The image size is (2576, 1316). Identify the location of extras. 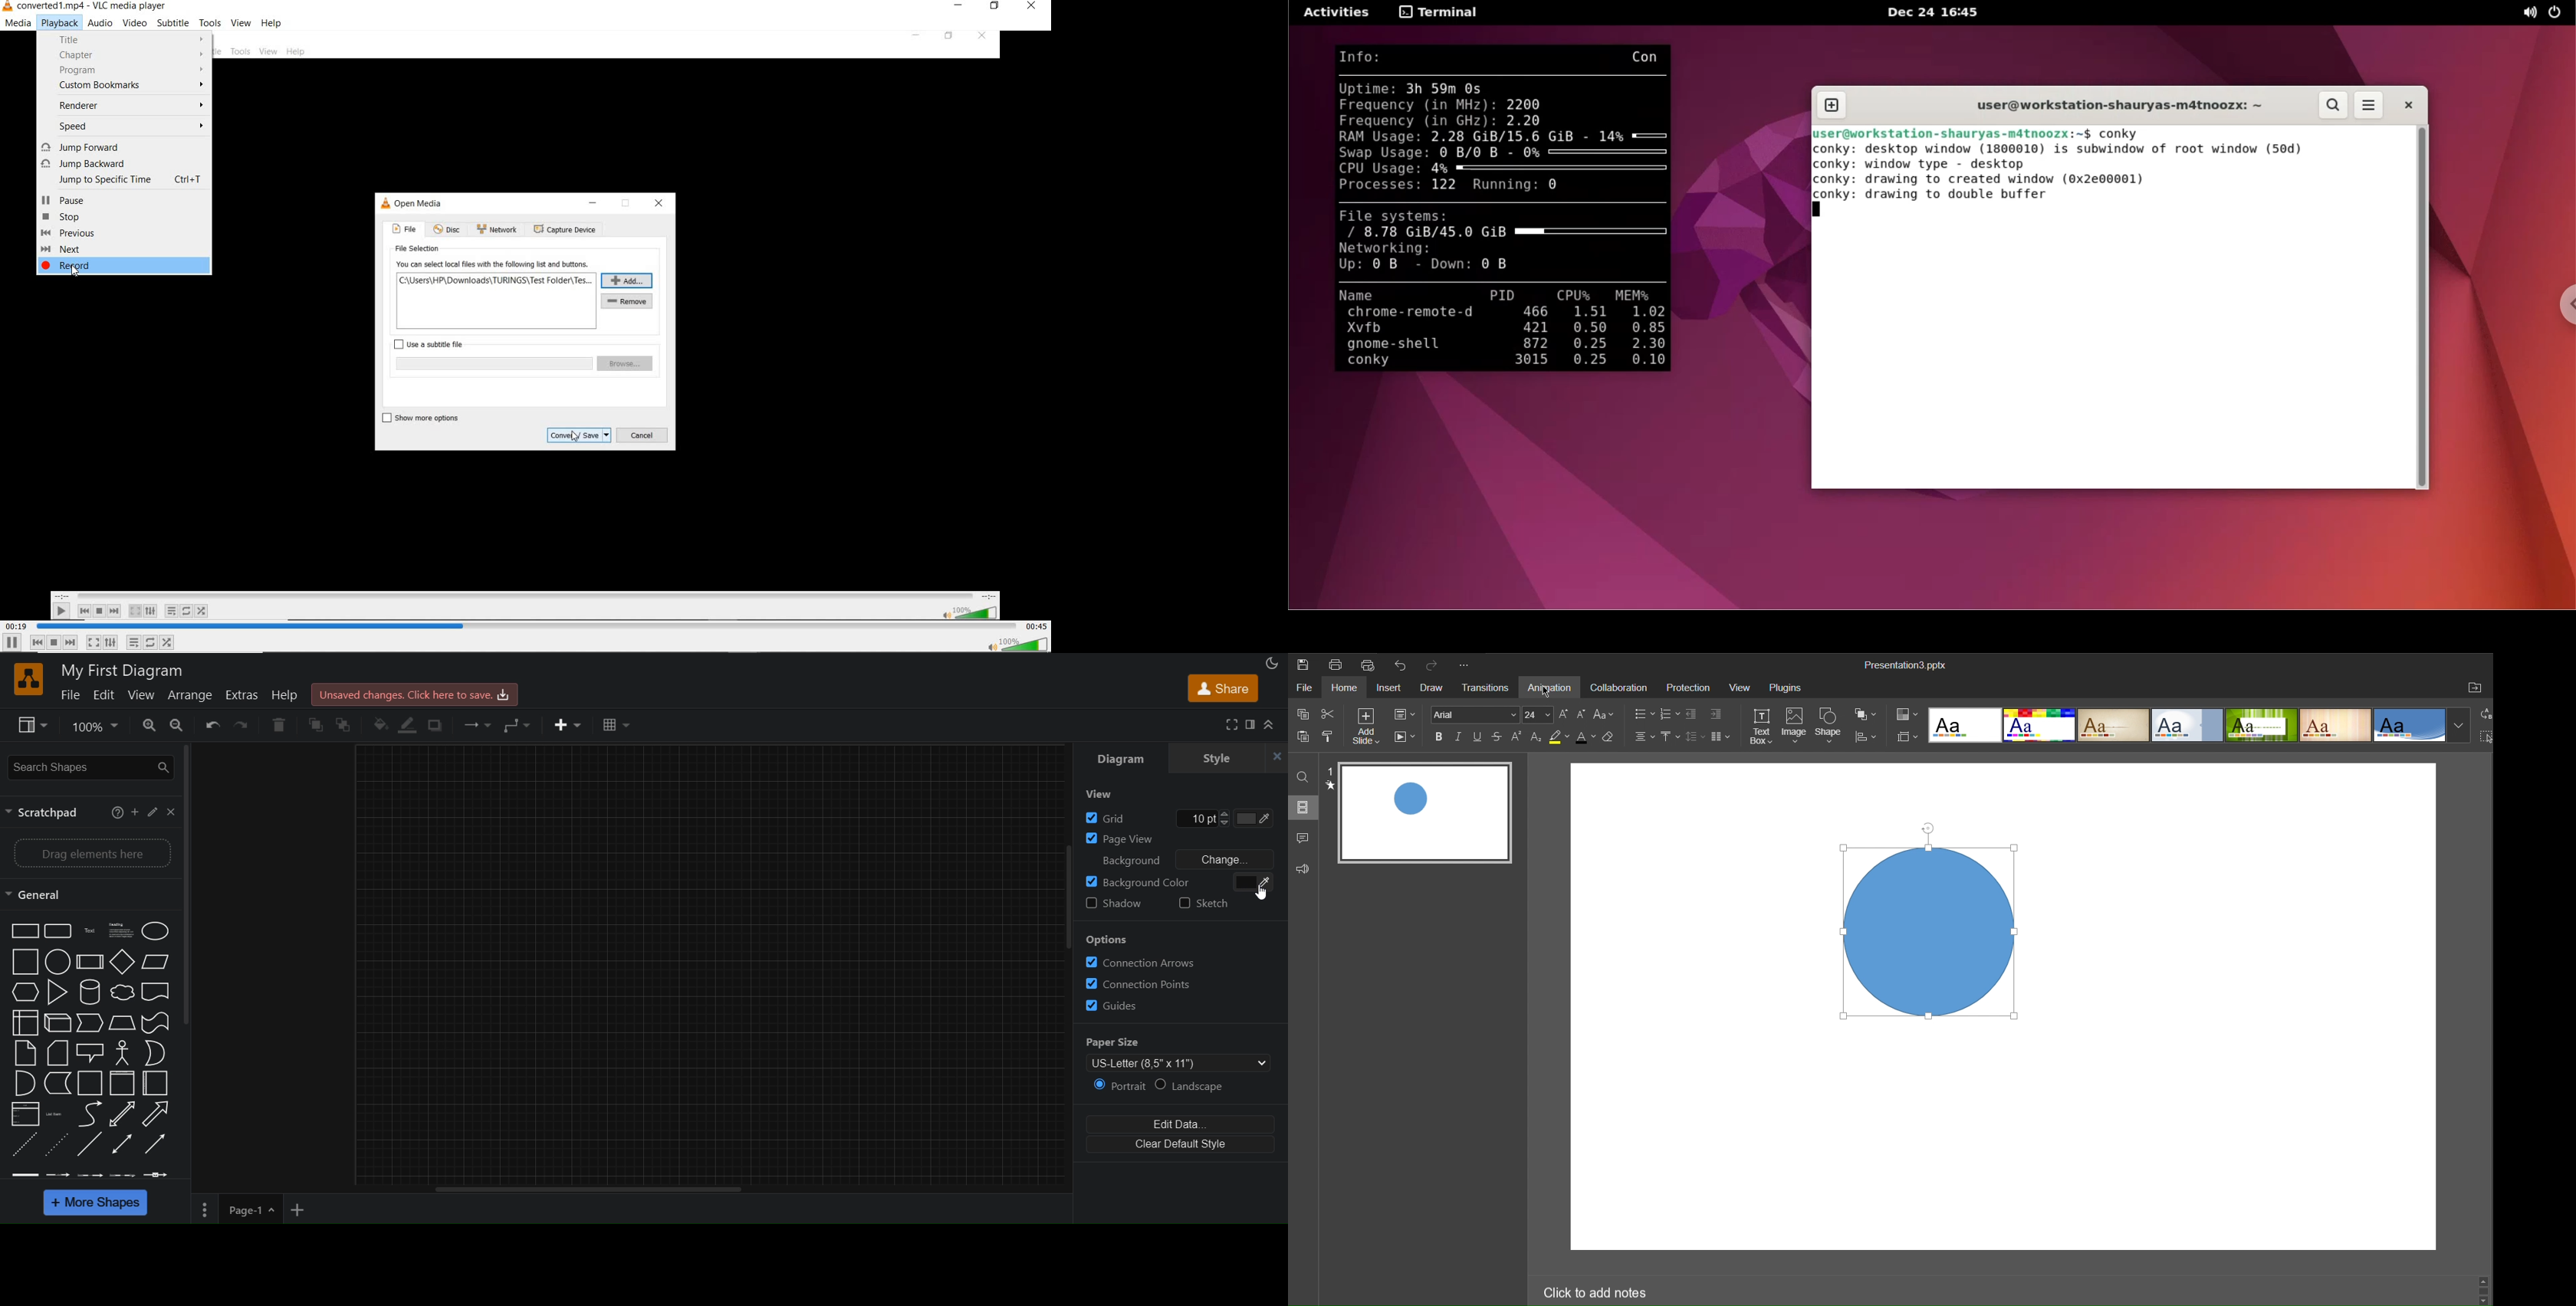
(241, 695).